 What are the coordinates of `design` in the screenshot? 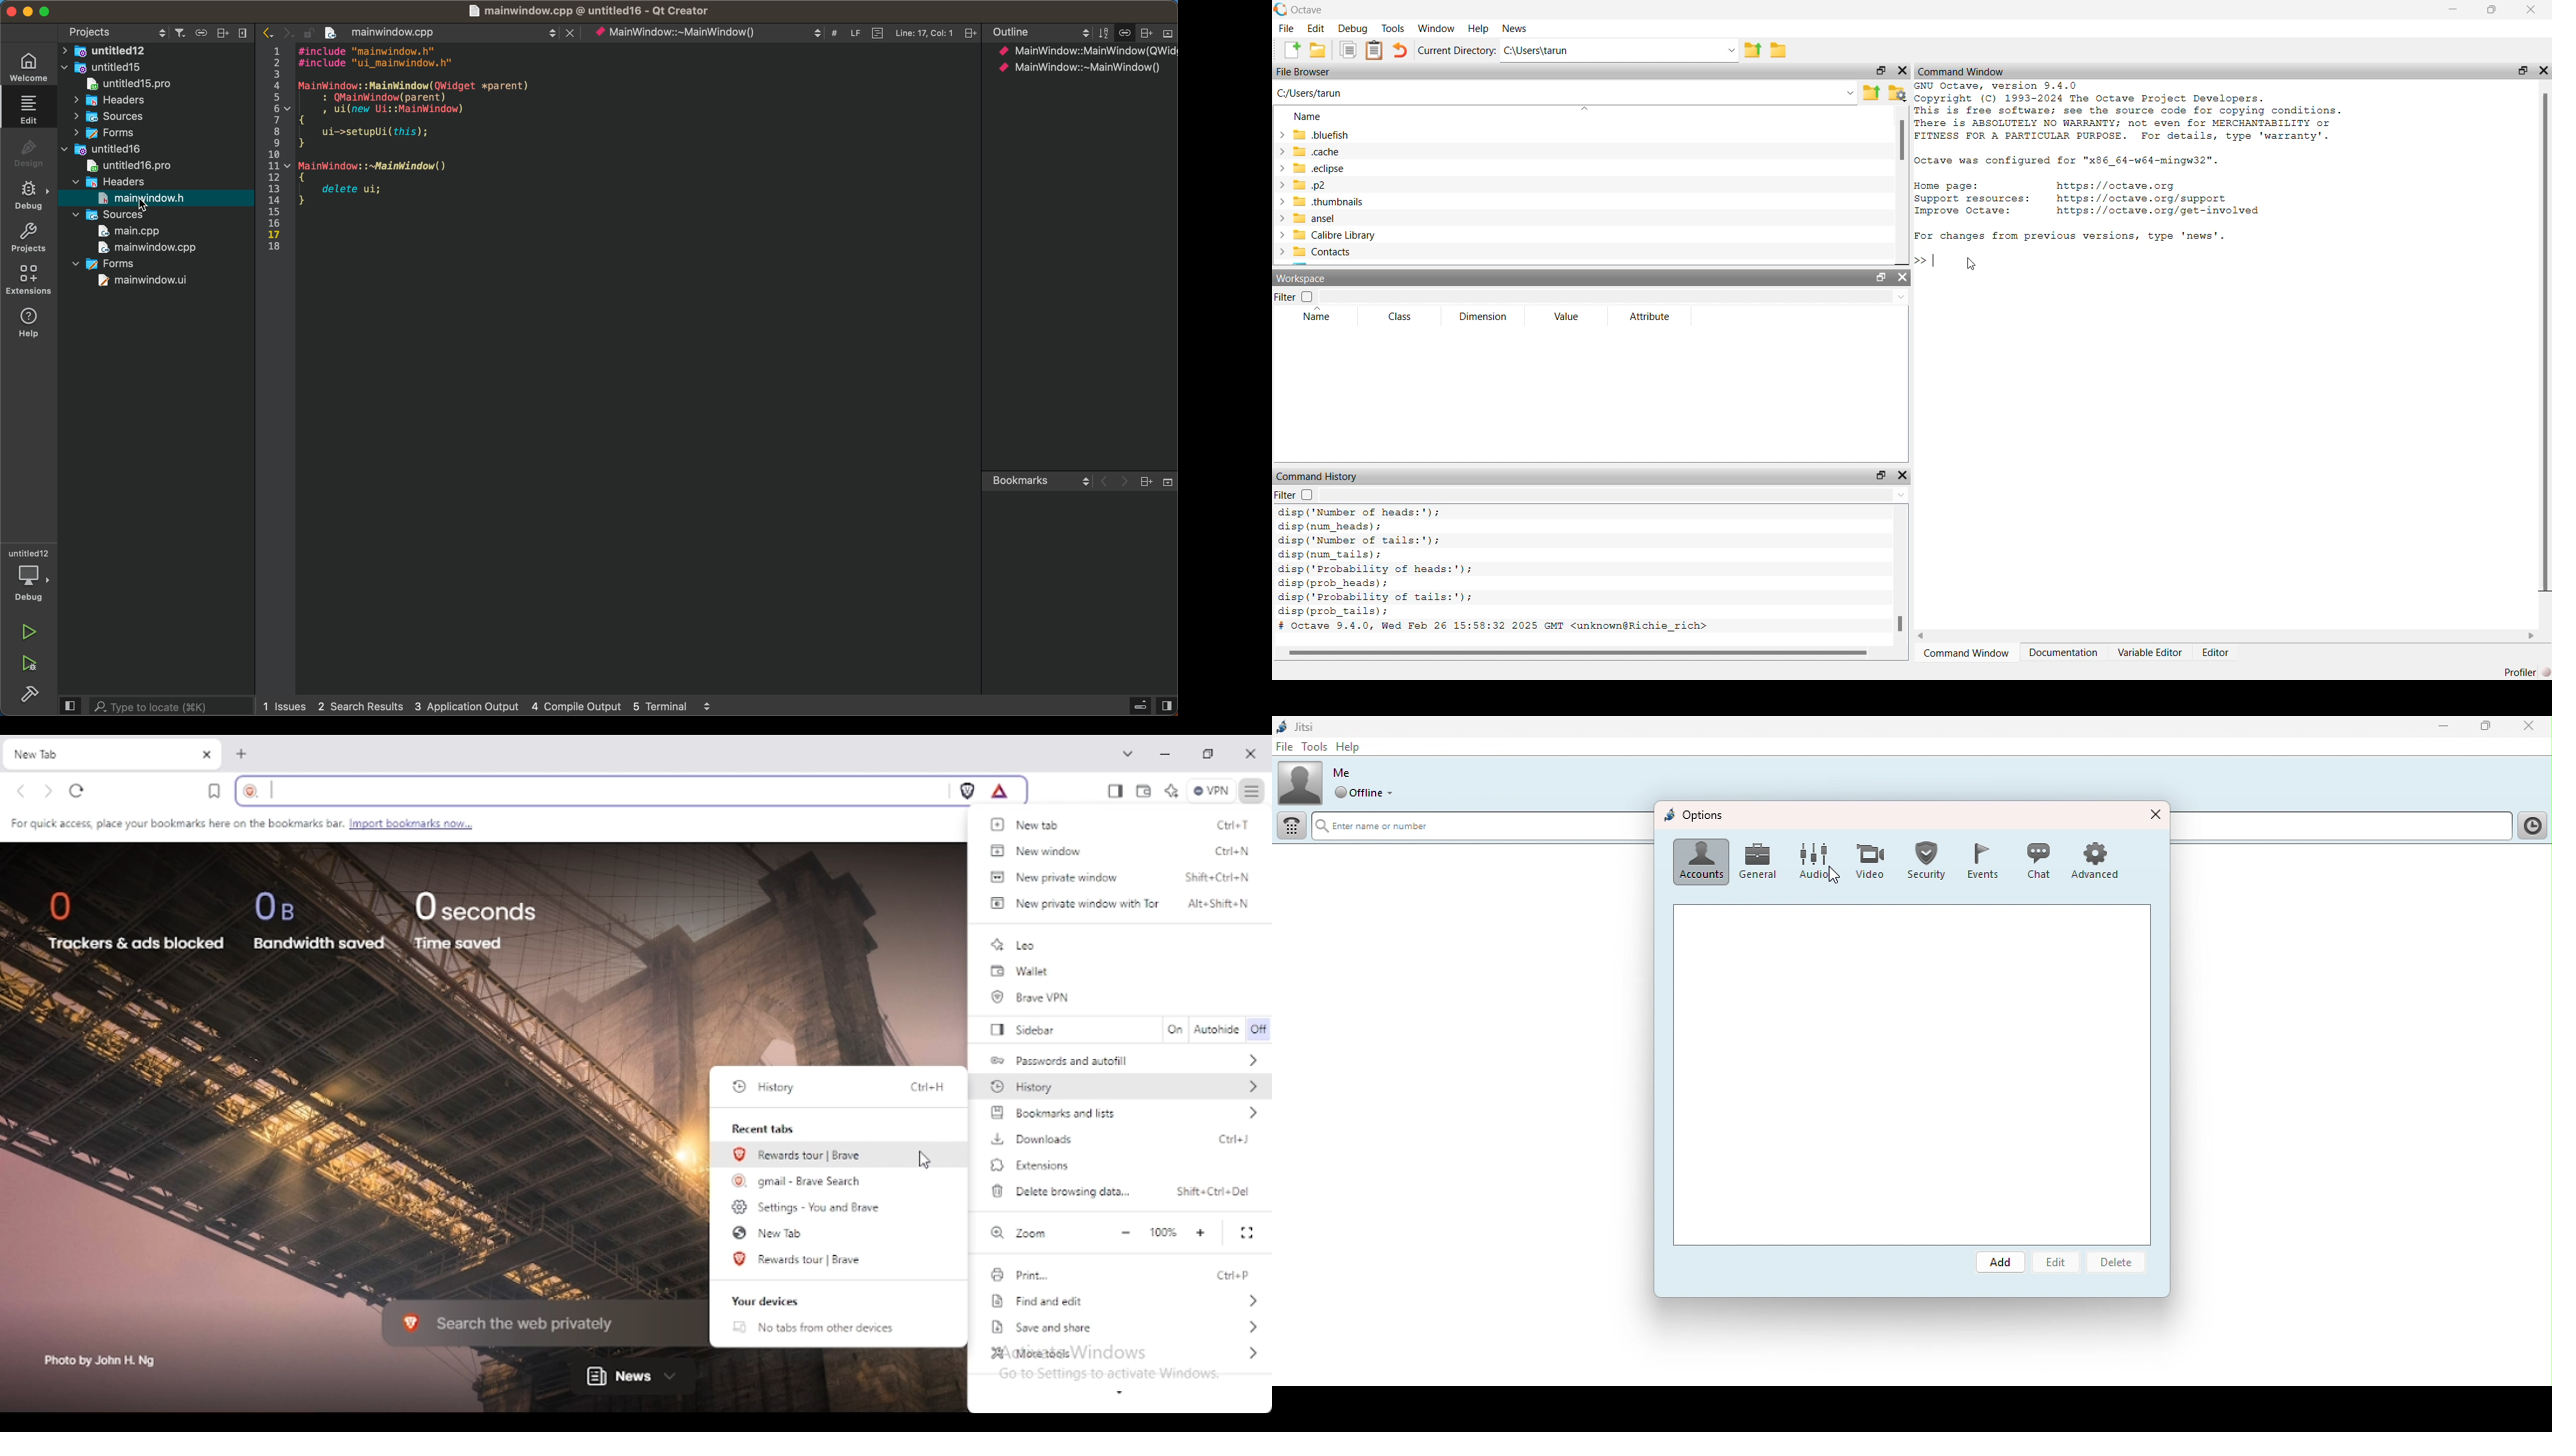 It's located at (27, 149).